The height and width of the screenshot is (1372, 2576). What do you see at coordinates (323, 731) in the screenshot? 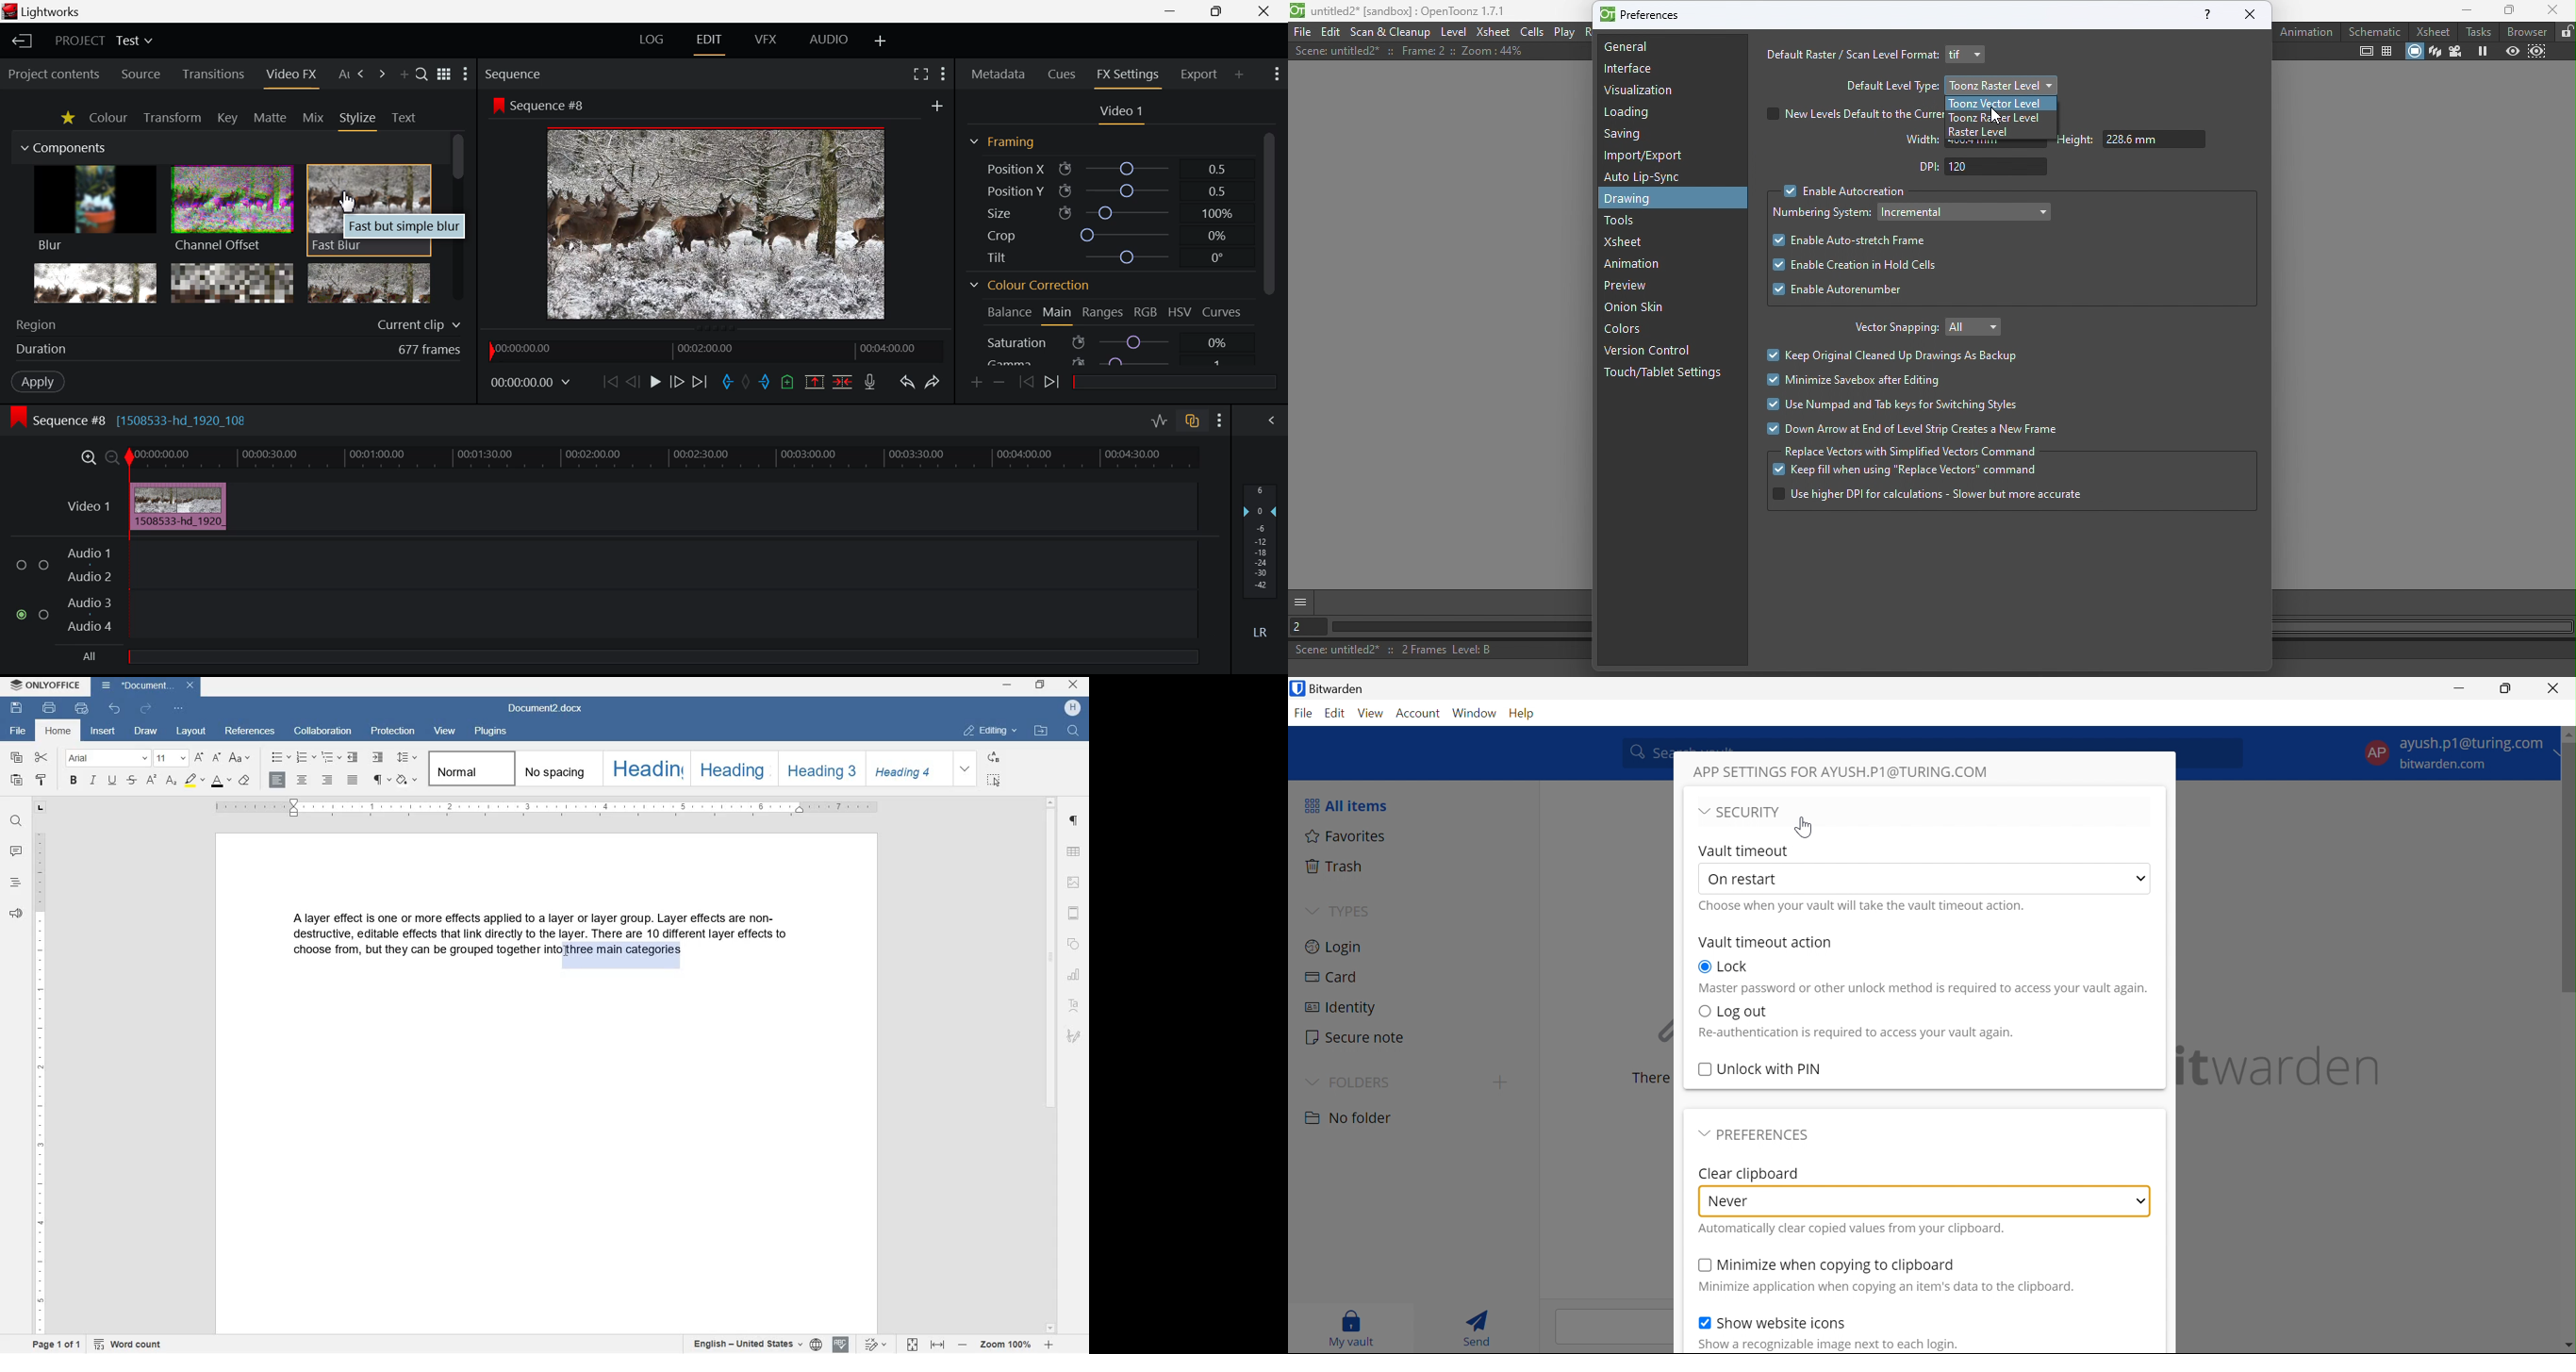
I see `collaboration` at bounding box center [323, 731].